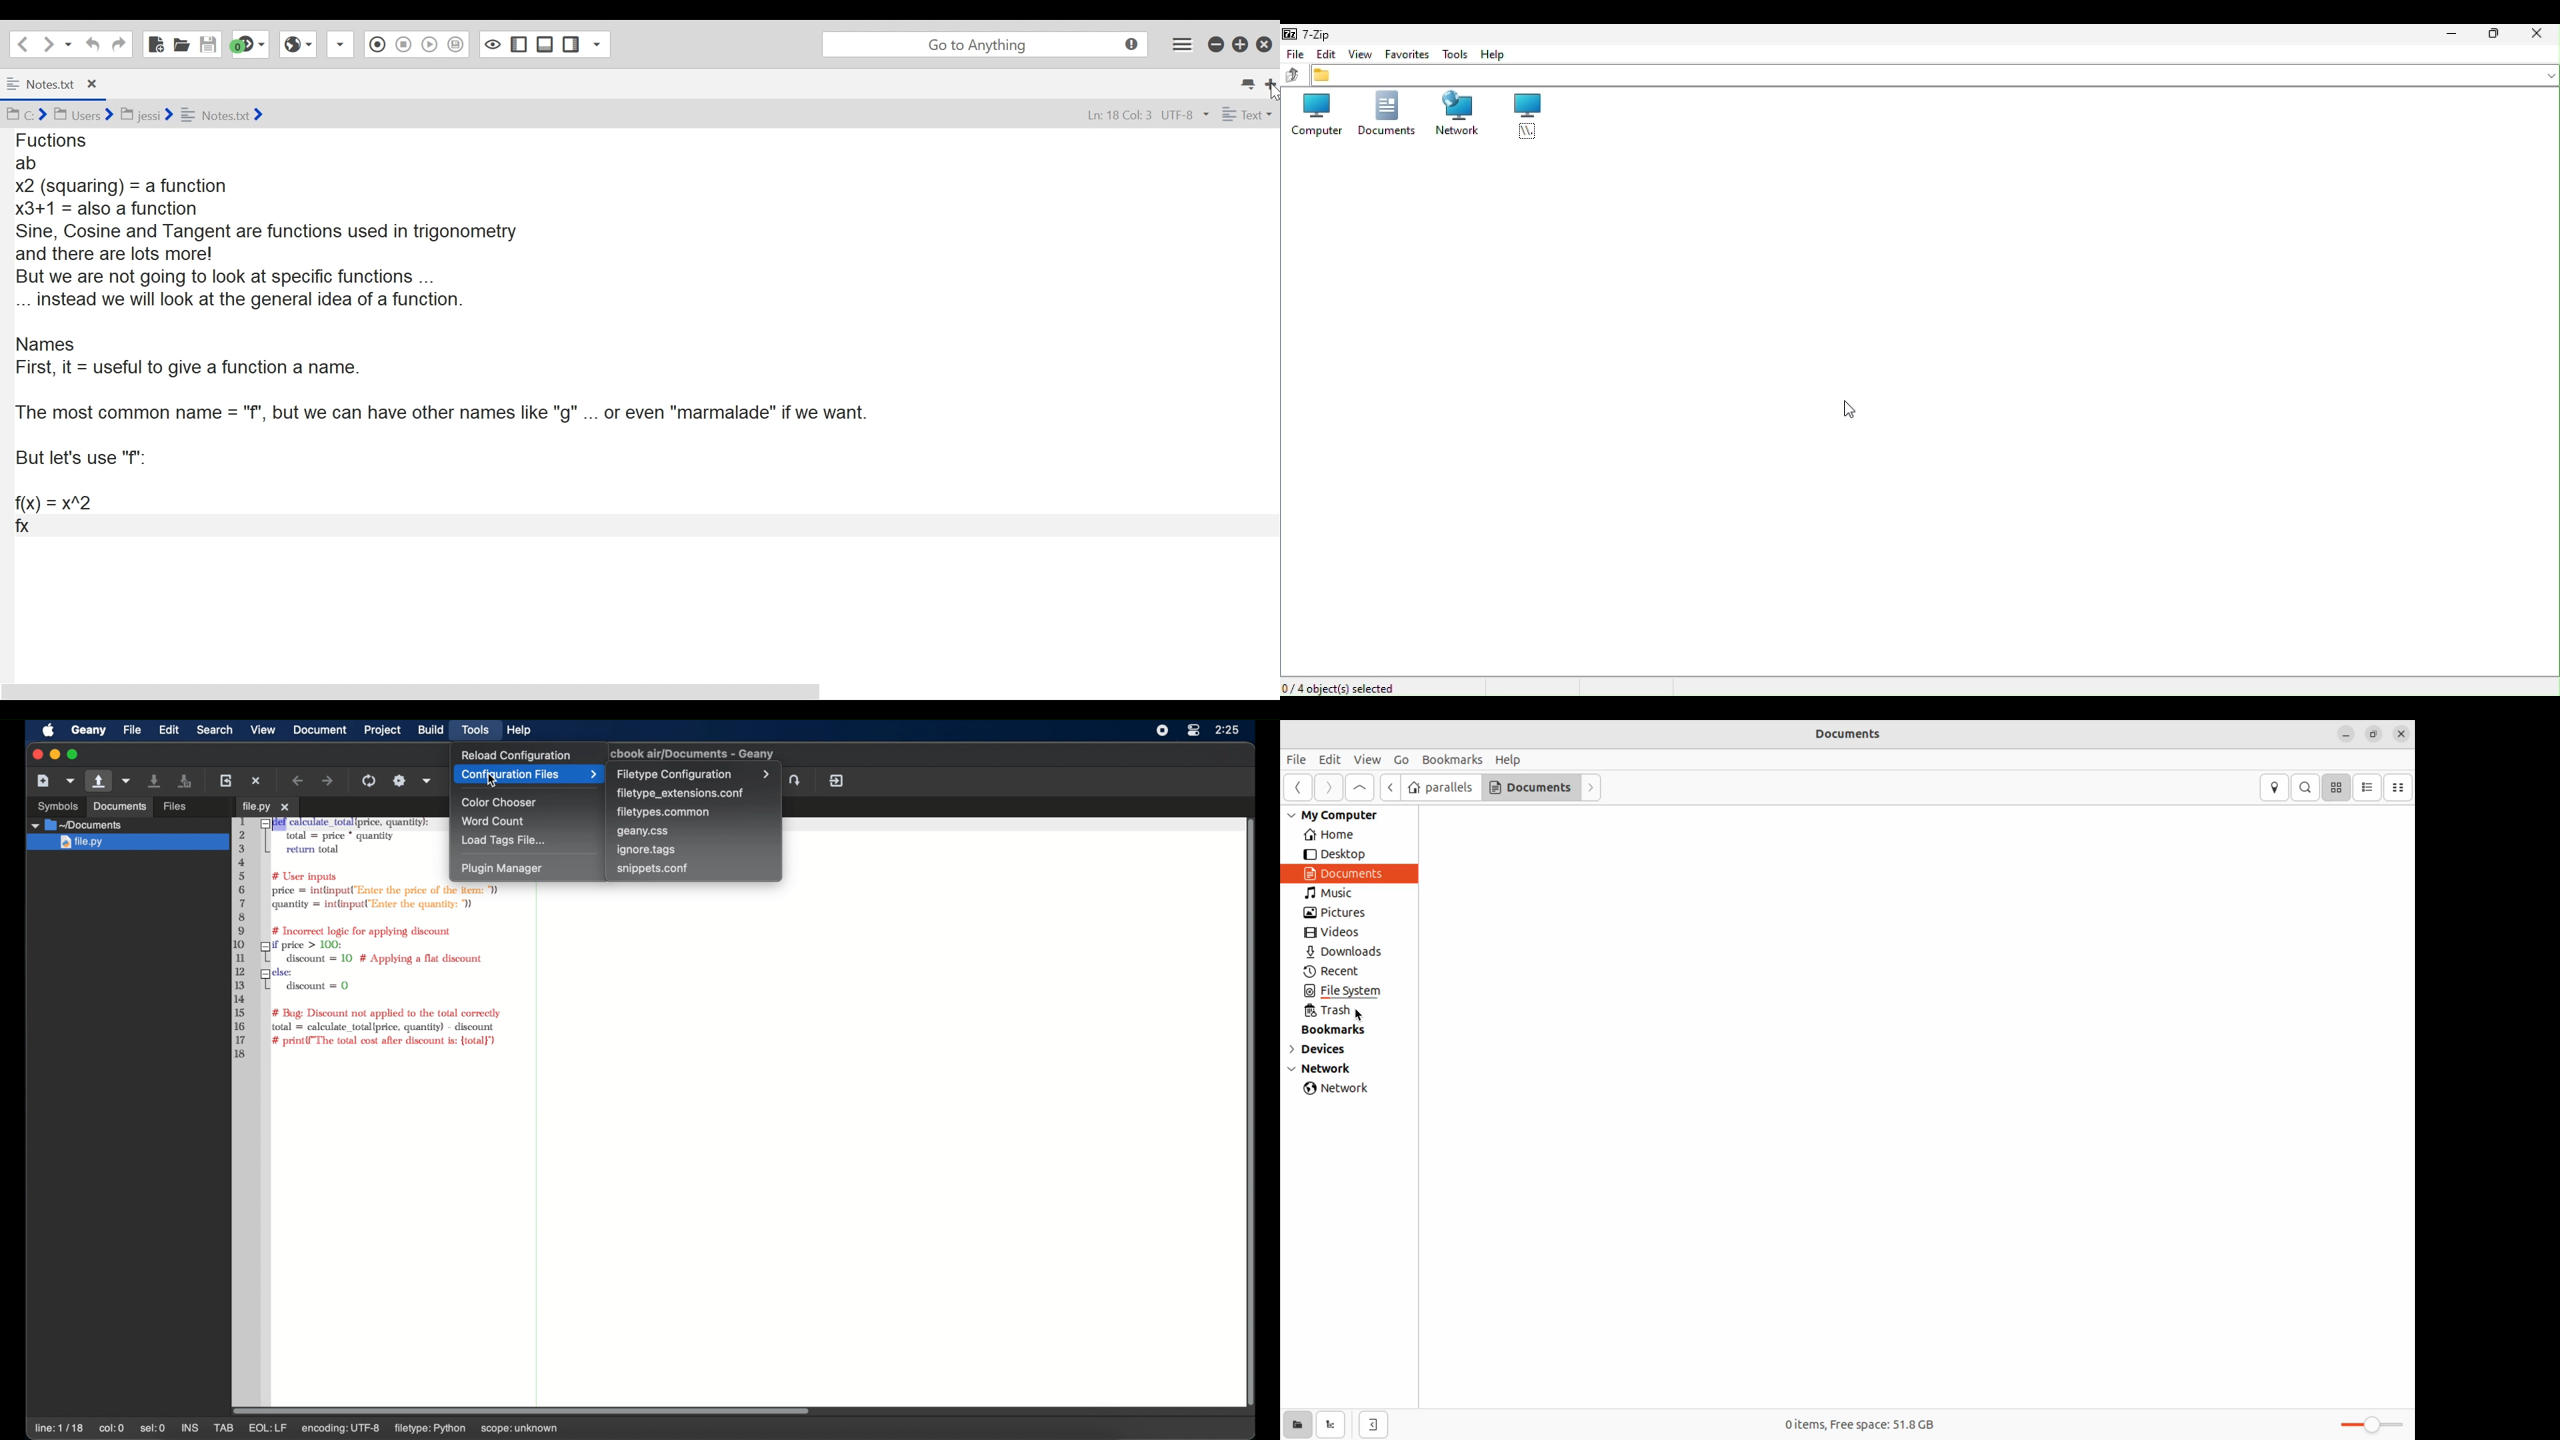 This screenshot has width=2576, height=1456. I want to click on filetype: python, so click(468, 1428).